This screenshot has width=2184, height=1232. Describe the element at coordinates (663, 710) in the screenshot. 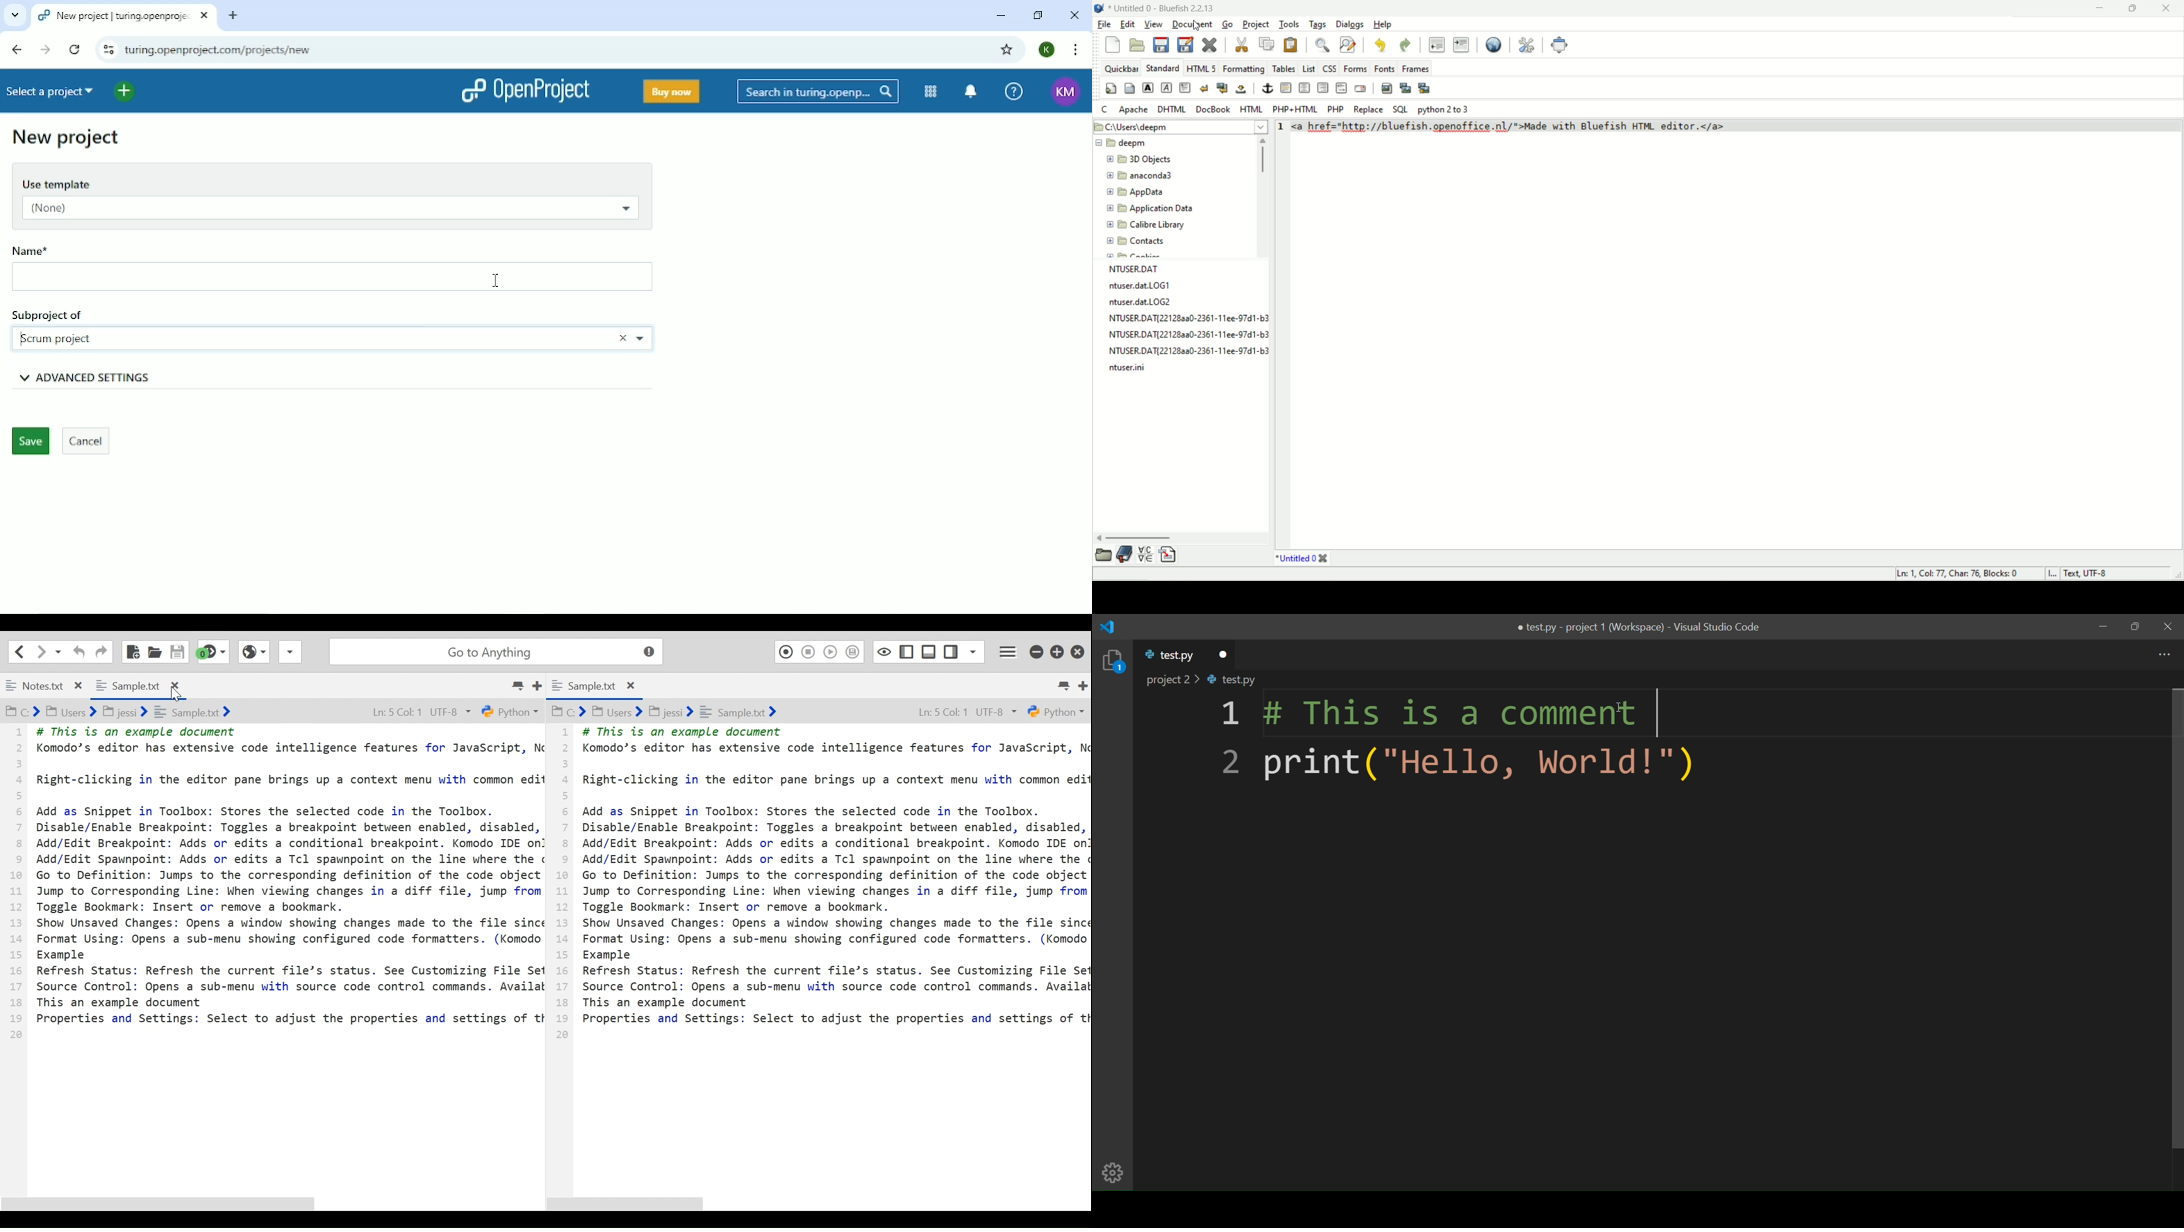

I see `C:> Users> jessi> Sample.txt>` at that location.